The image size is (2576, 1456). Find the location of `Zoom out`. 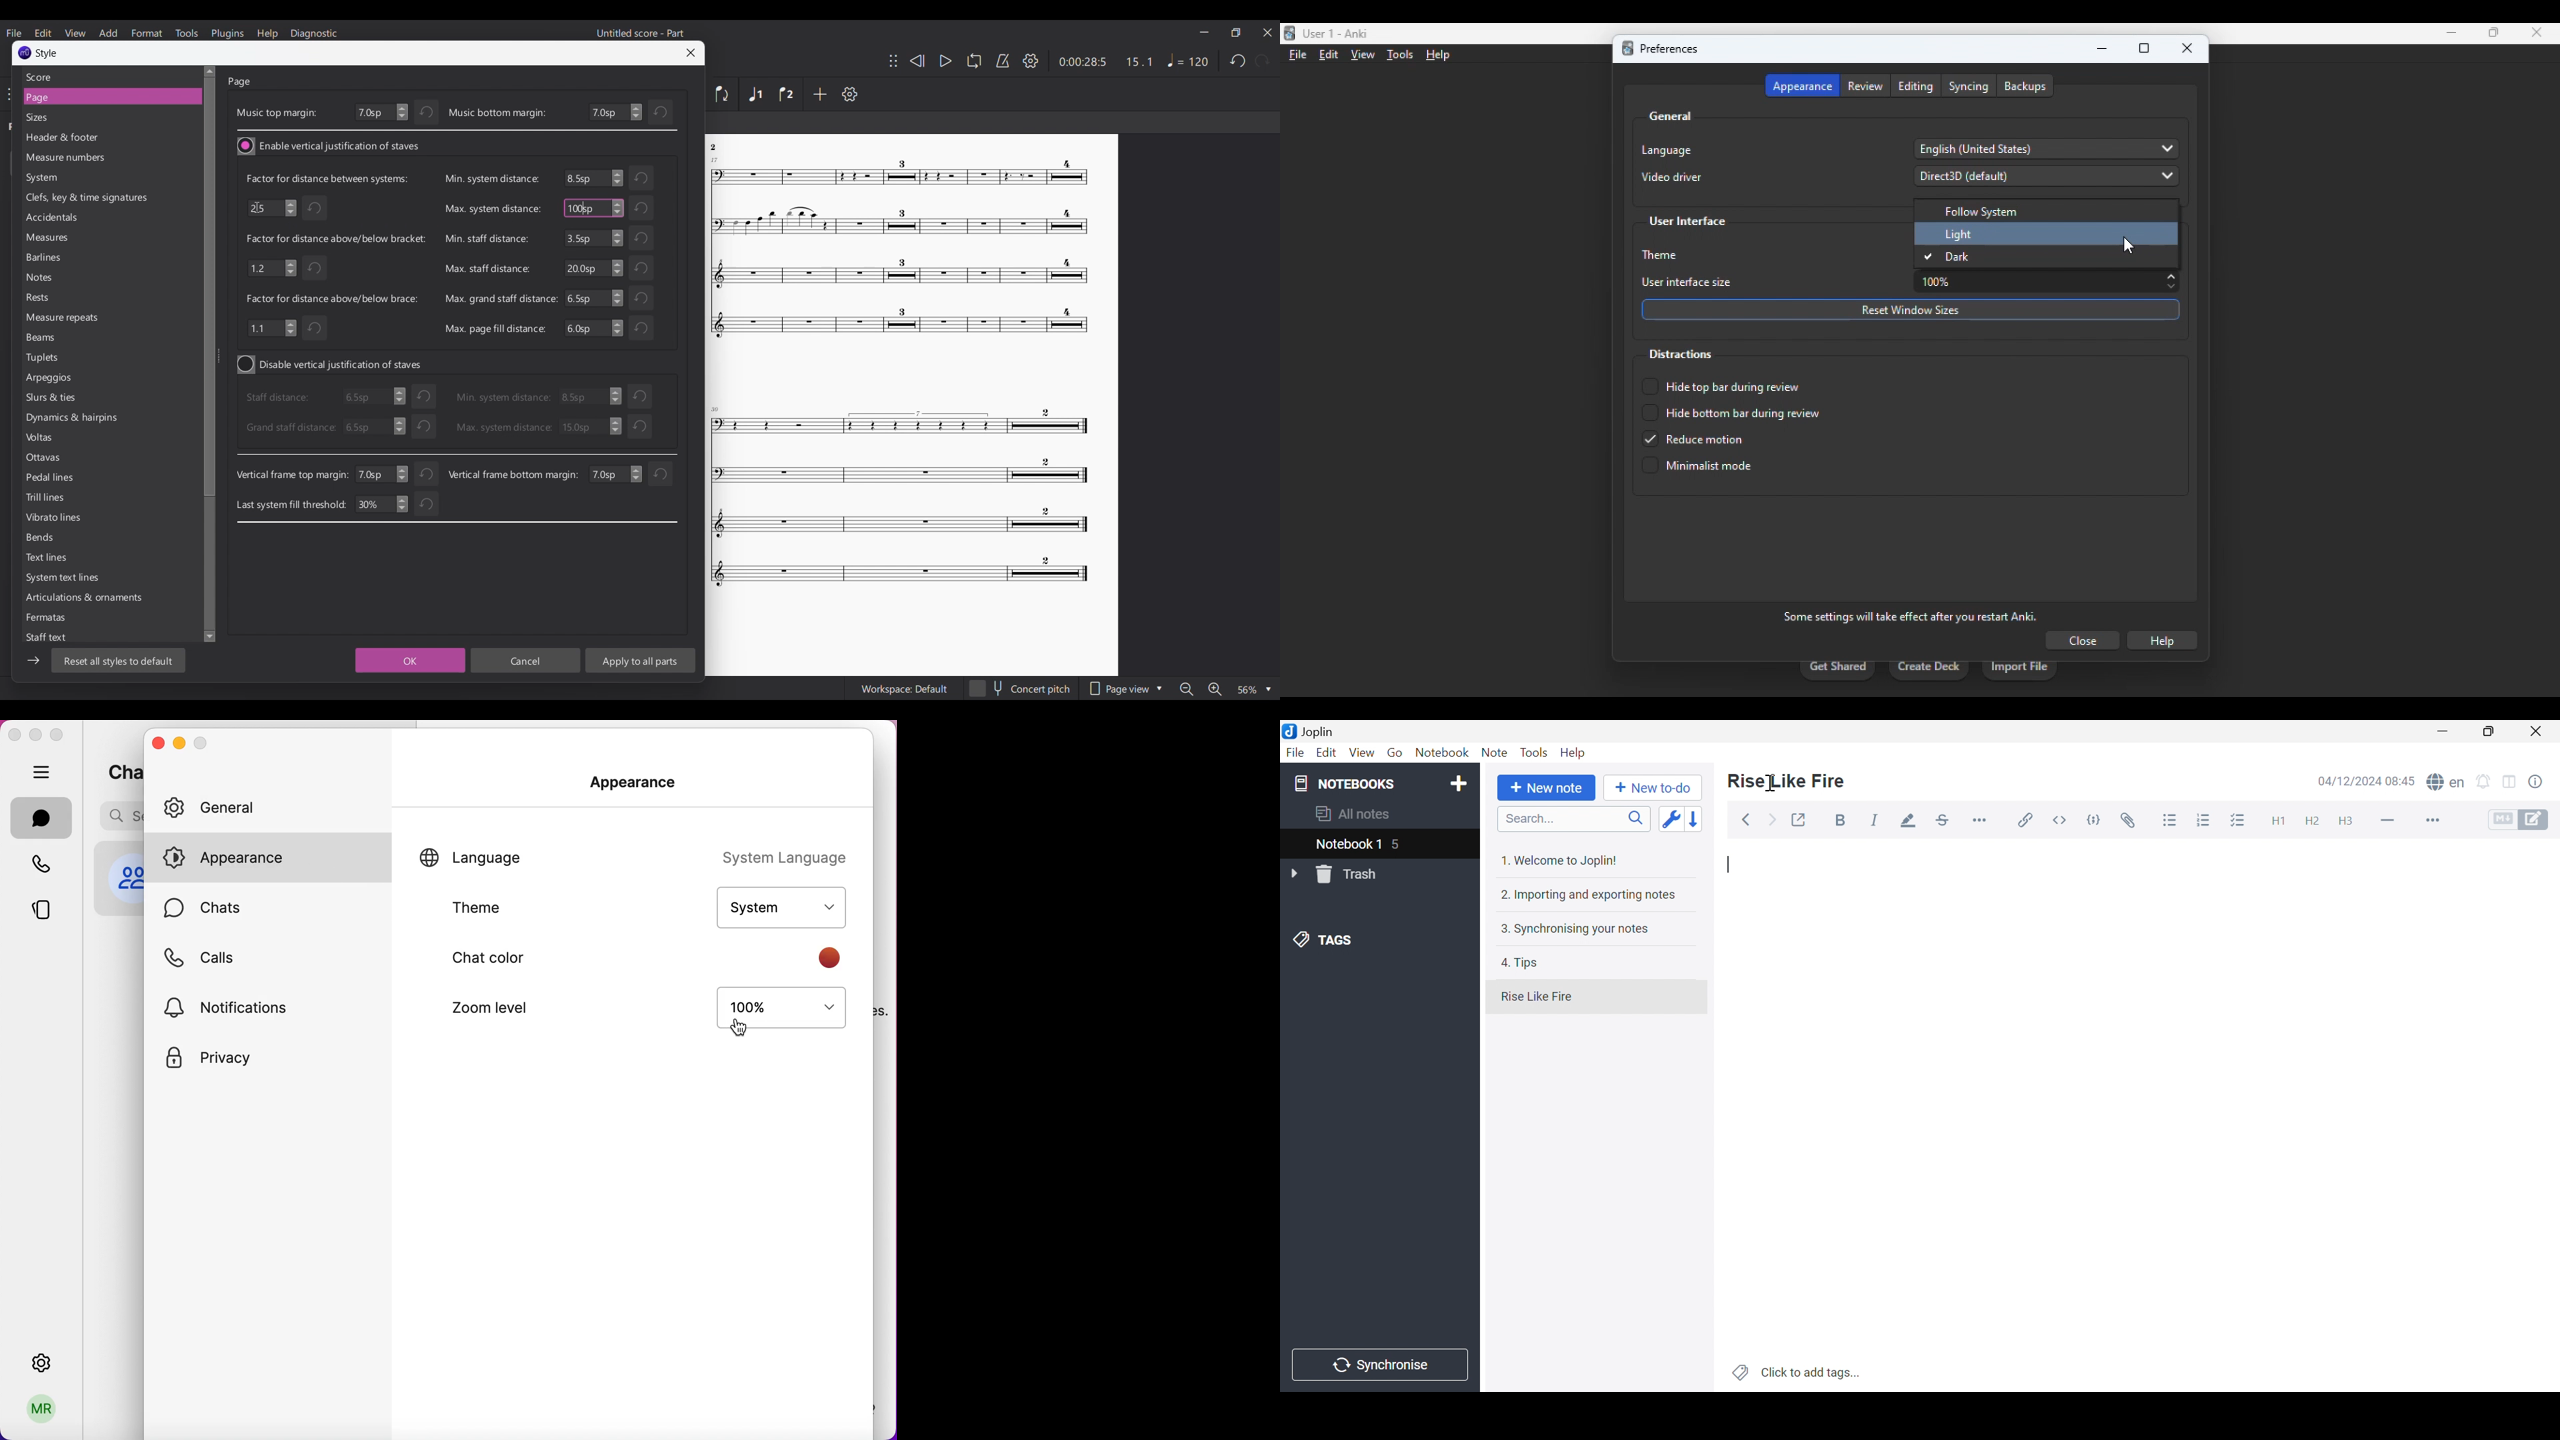

Zoom out is located at coordinates (1187, 689).